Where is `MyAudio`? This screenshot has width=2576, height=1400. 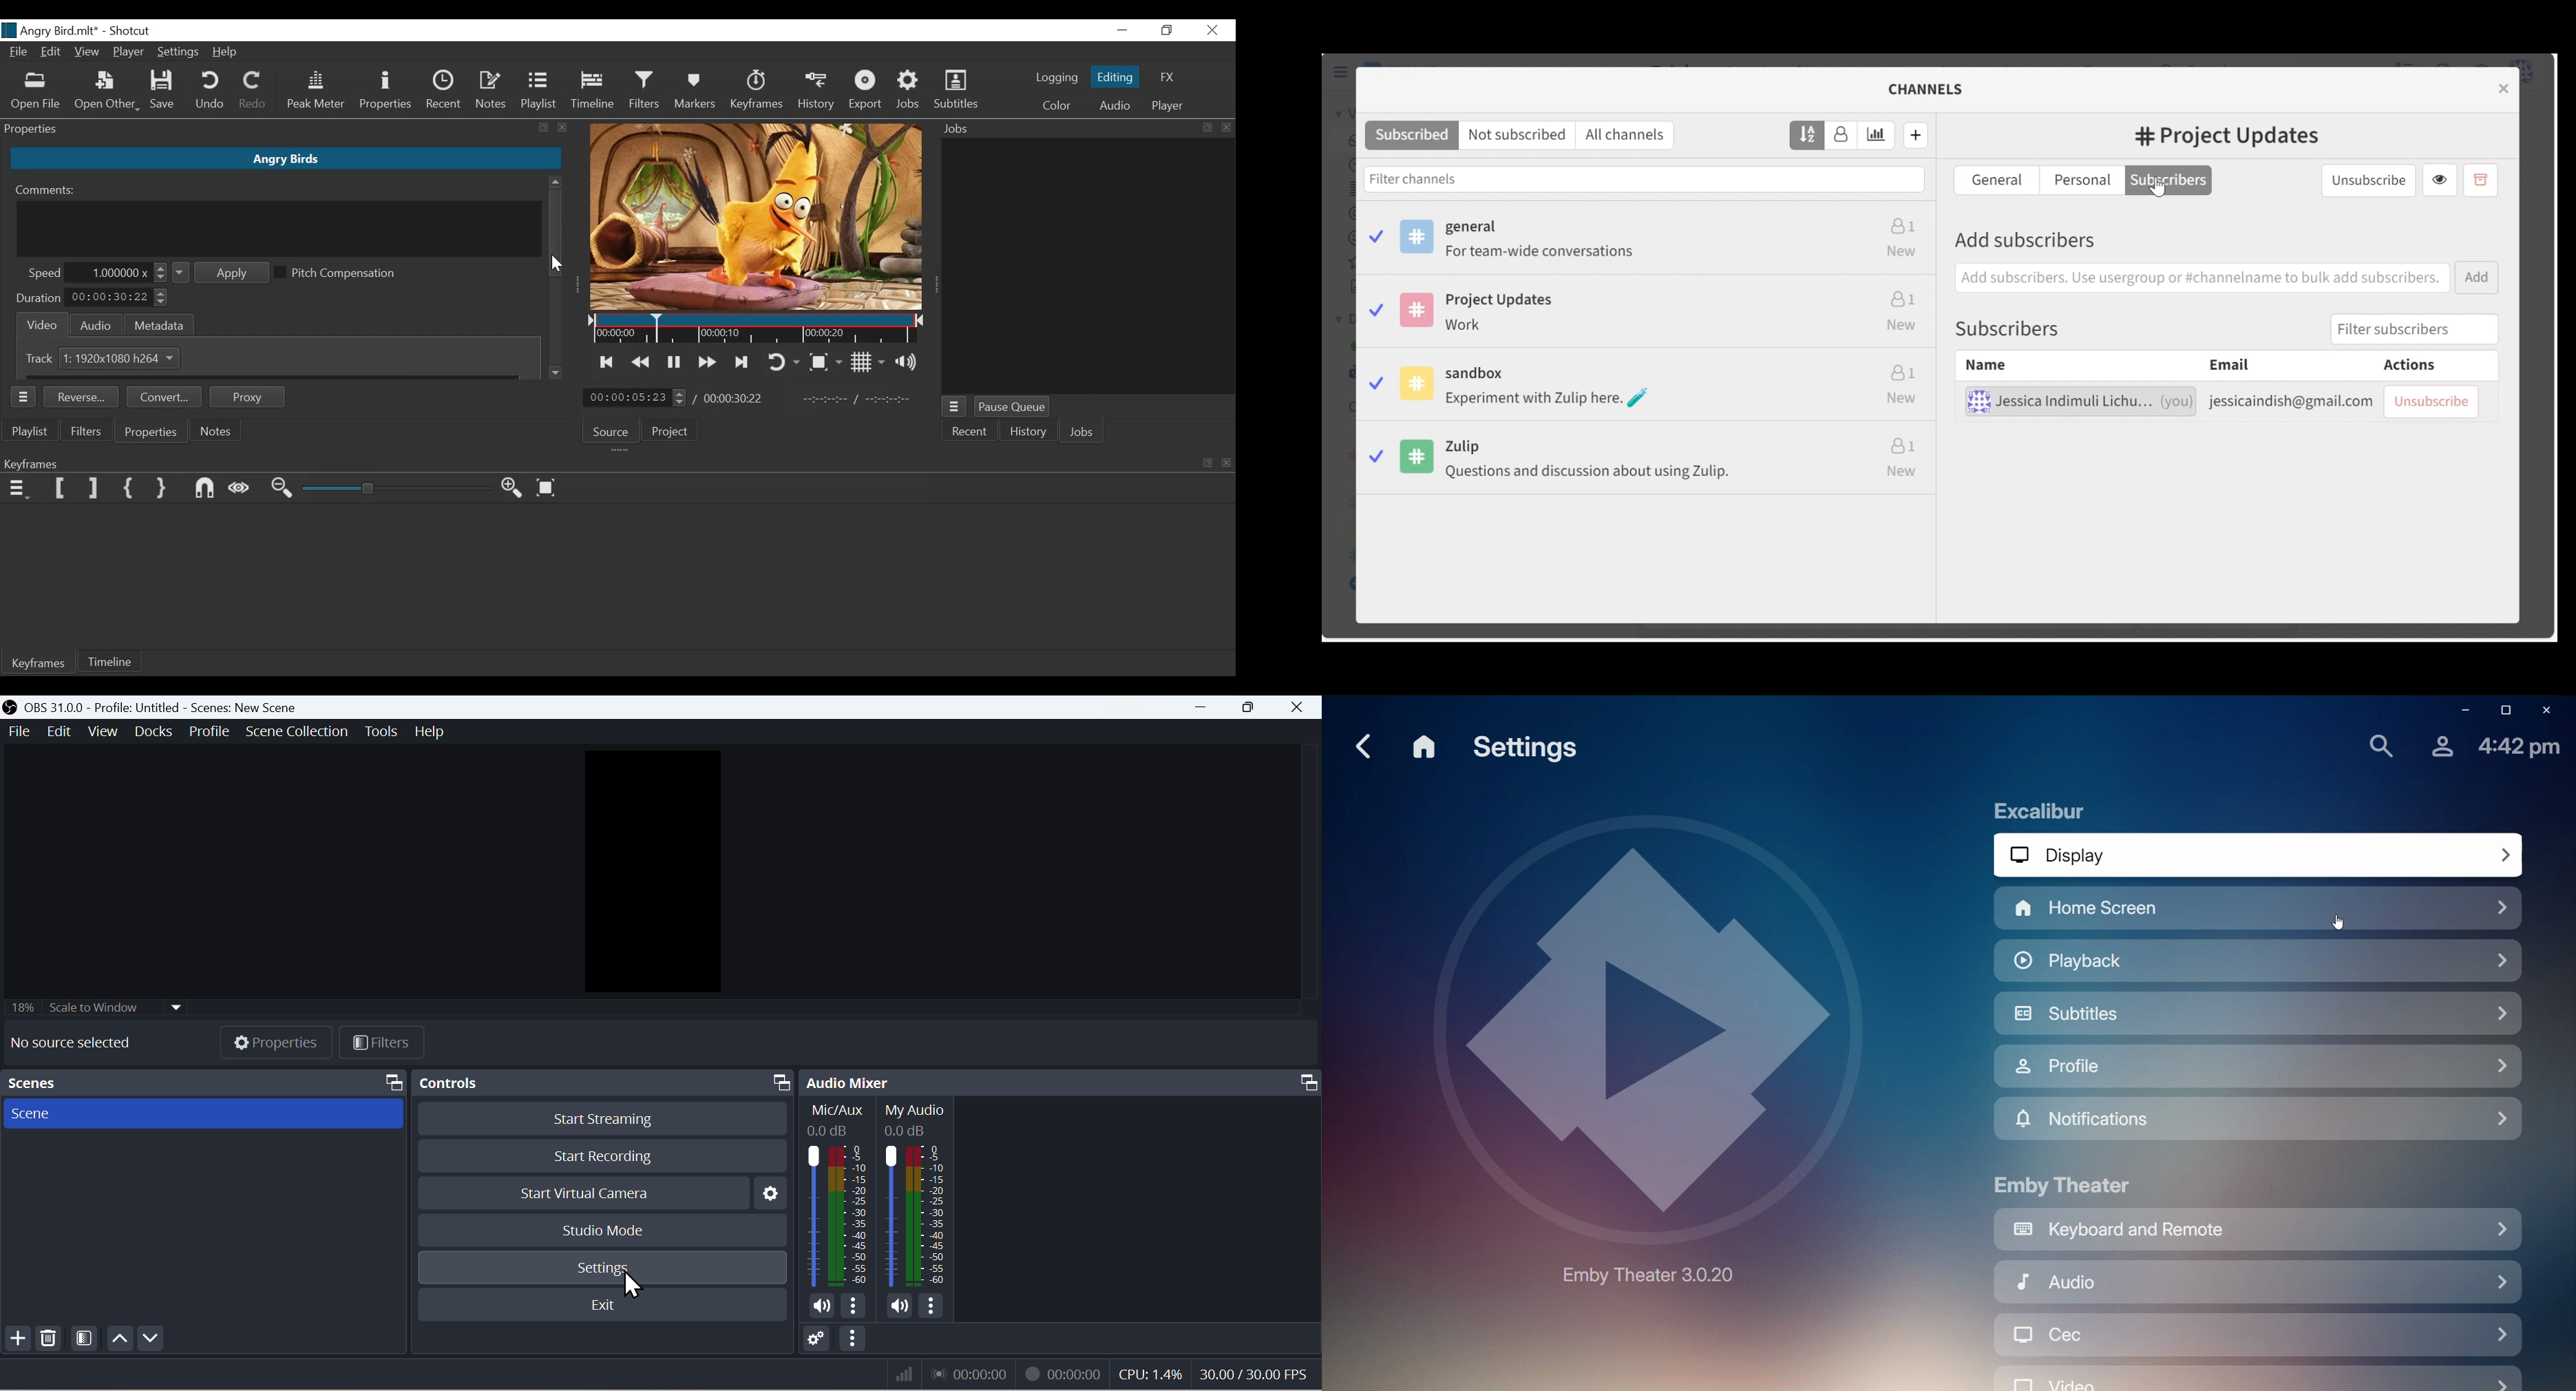 MyAudio is located at coordinates (915, 1110).